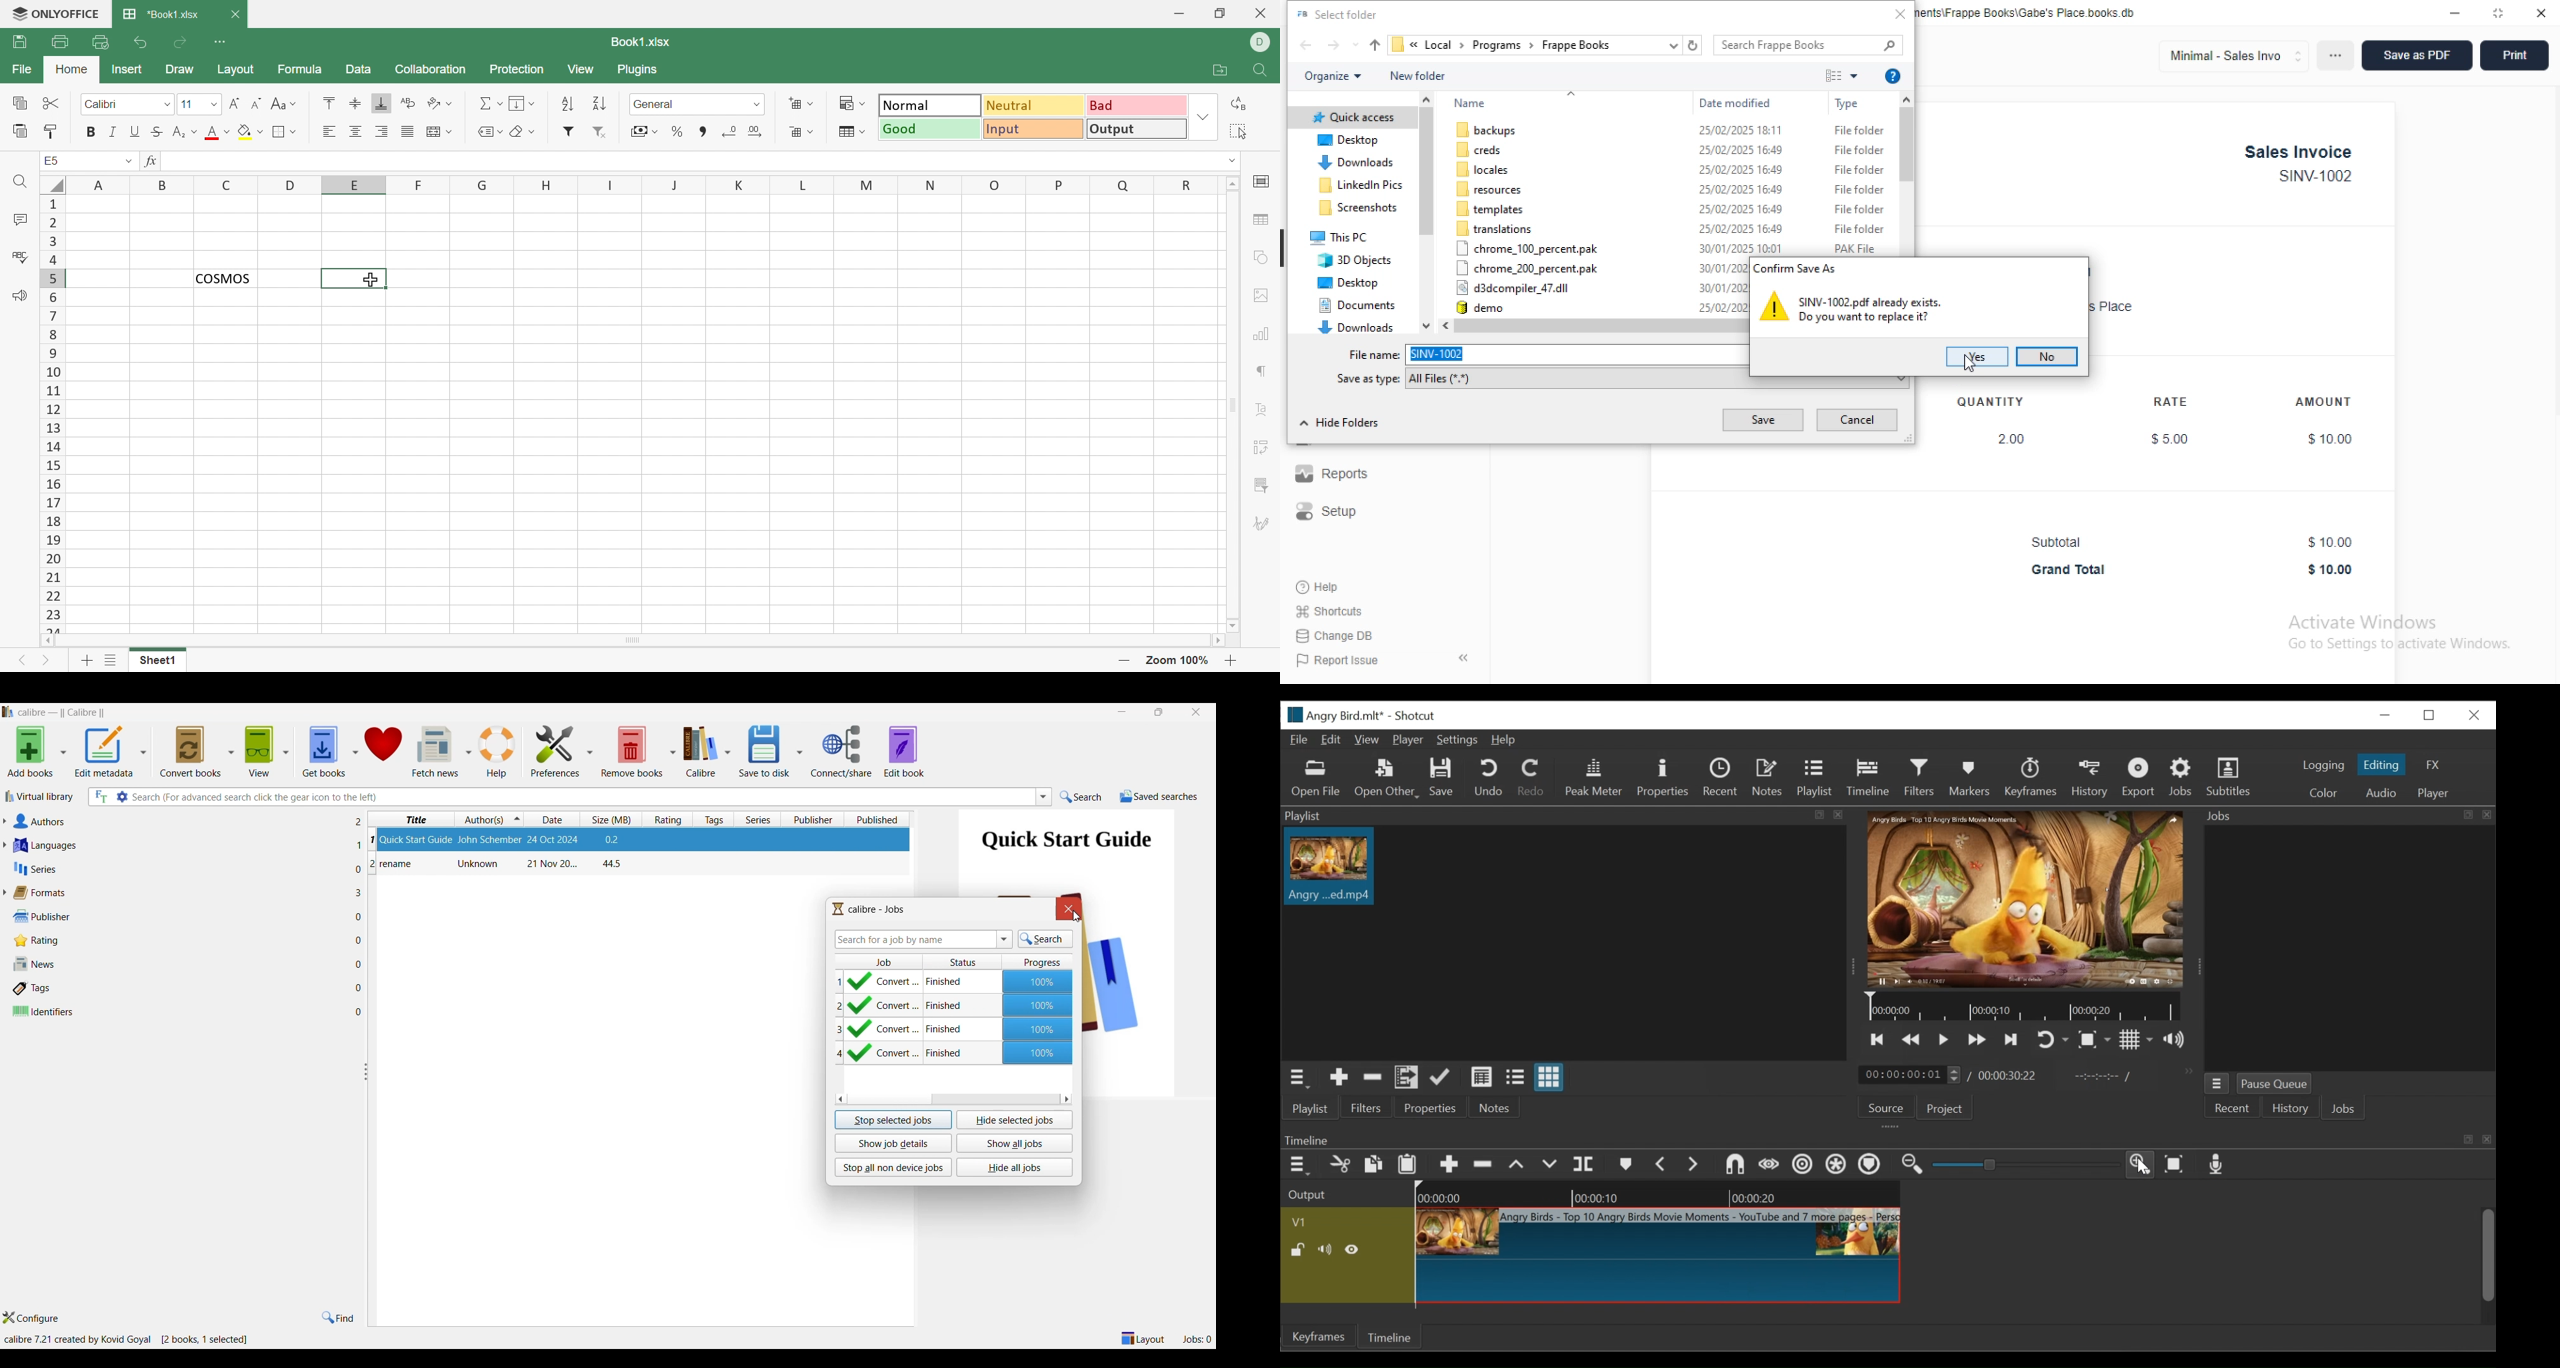  Describe the element at coordinates (1602, 325) in the screenshot. I see `scroll bar` at that location.